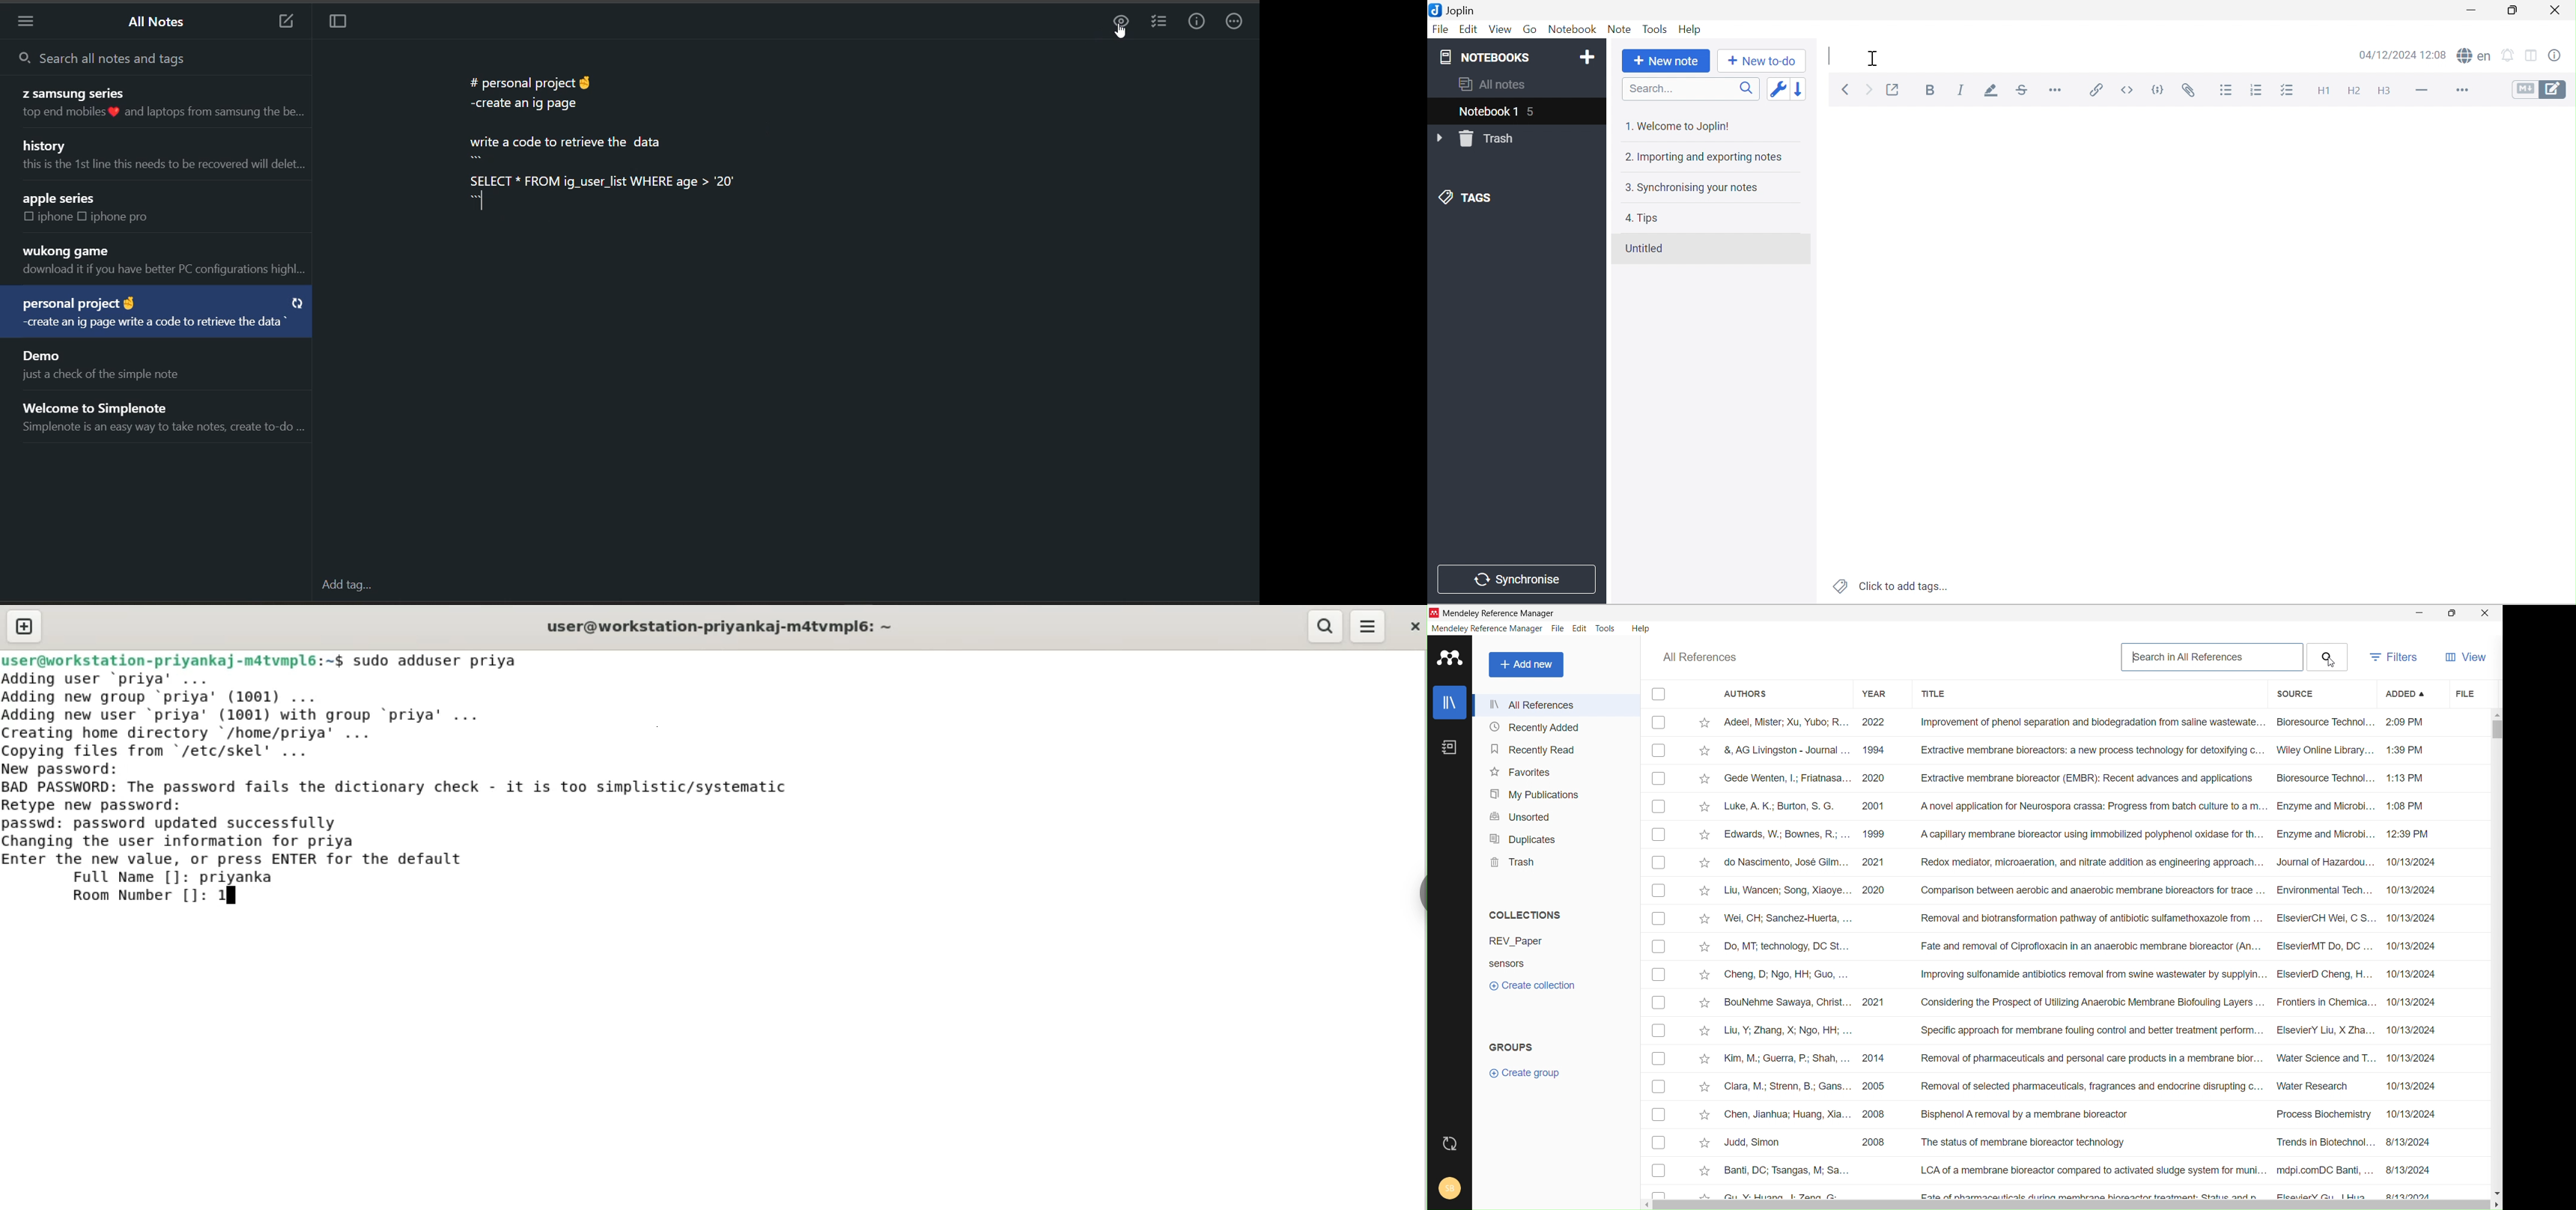  I want to click on Checkbox, so click(1657, 1031).